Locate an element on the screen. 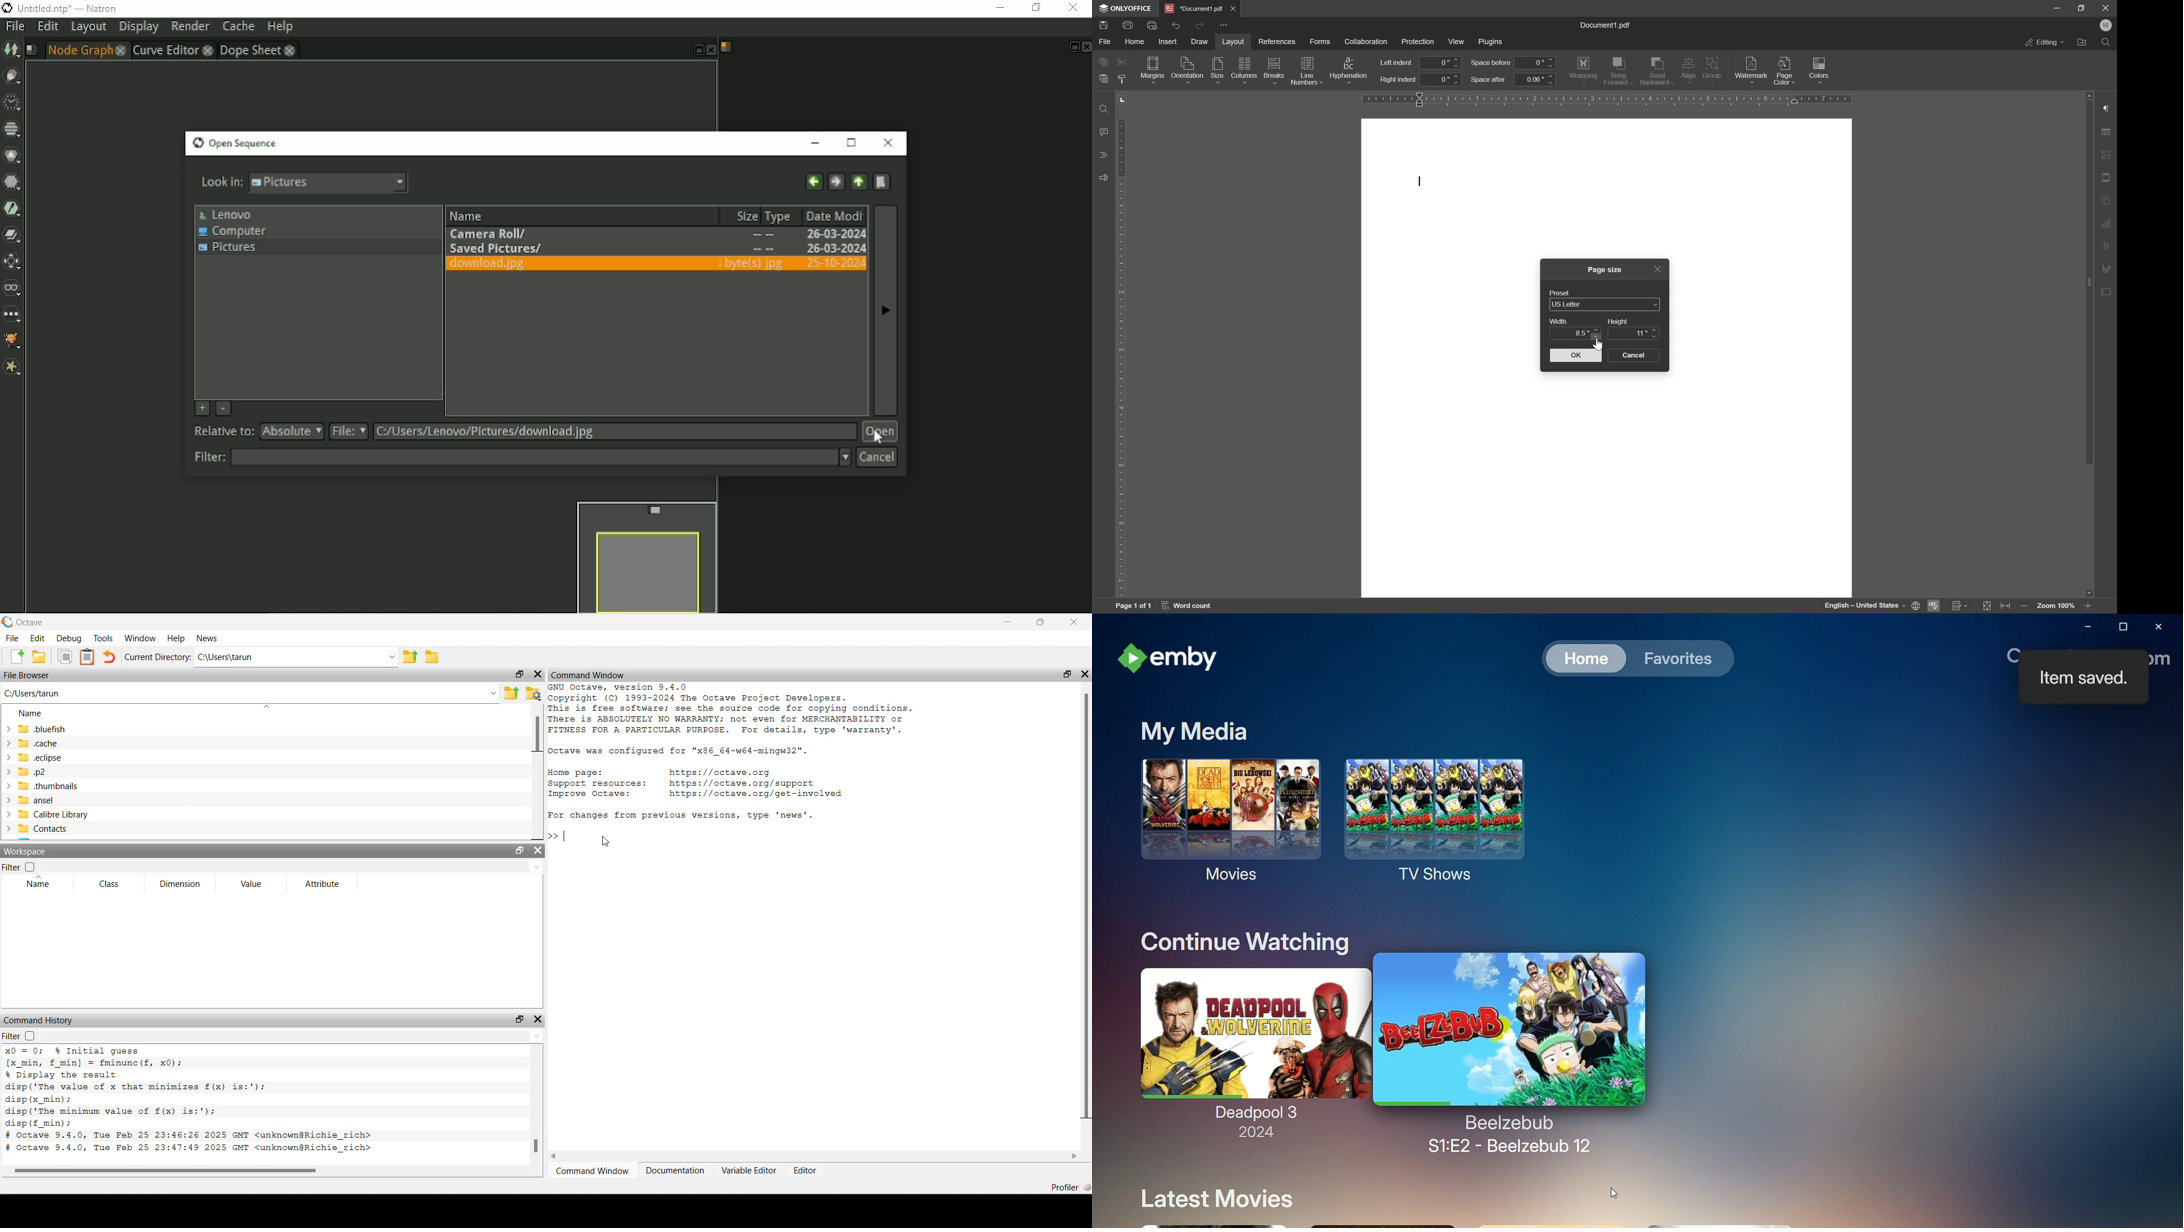  file is located at coordinates (1105, 41).